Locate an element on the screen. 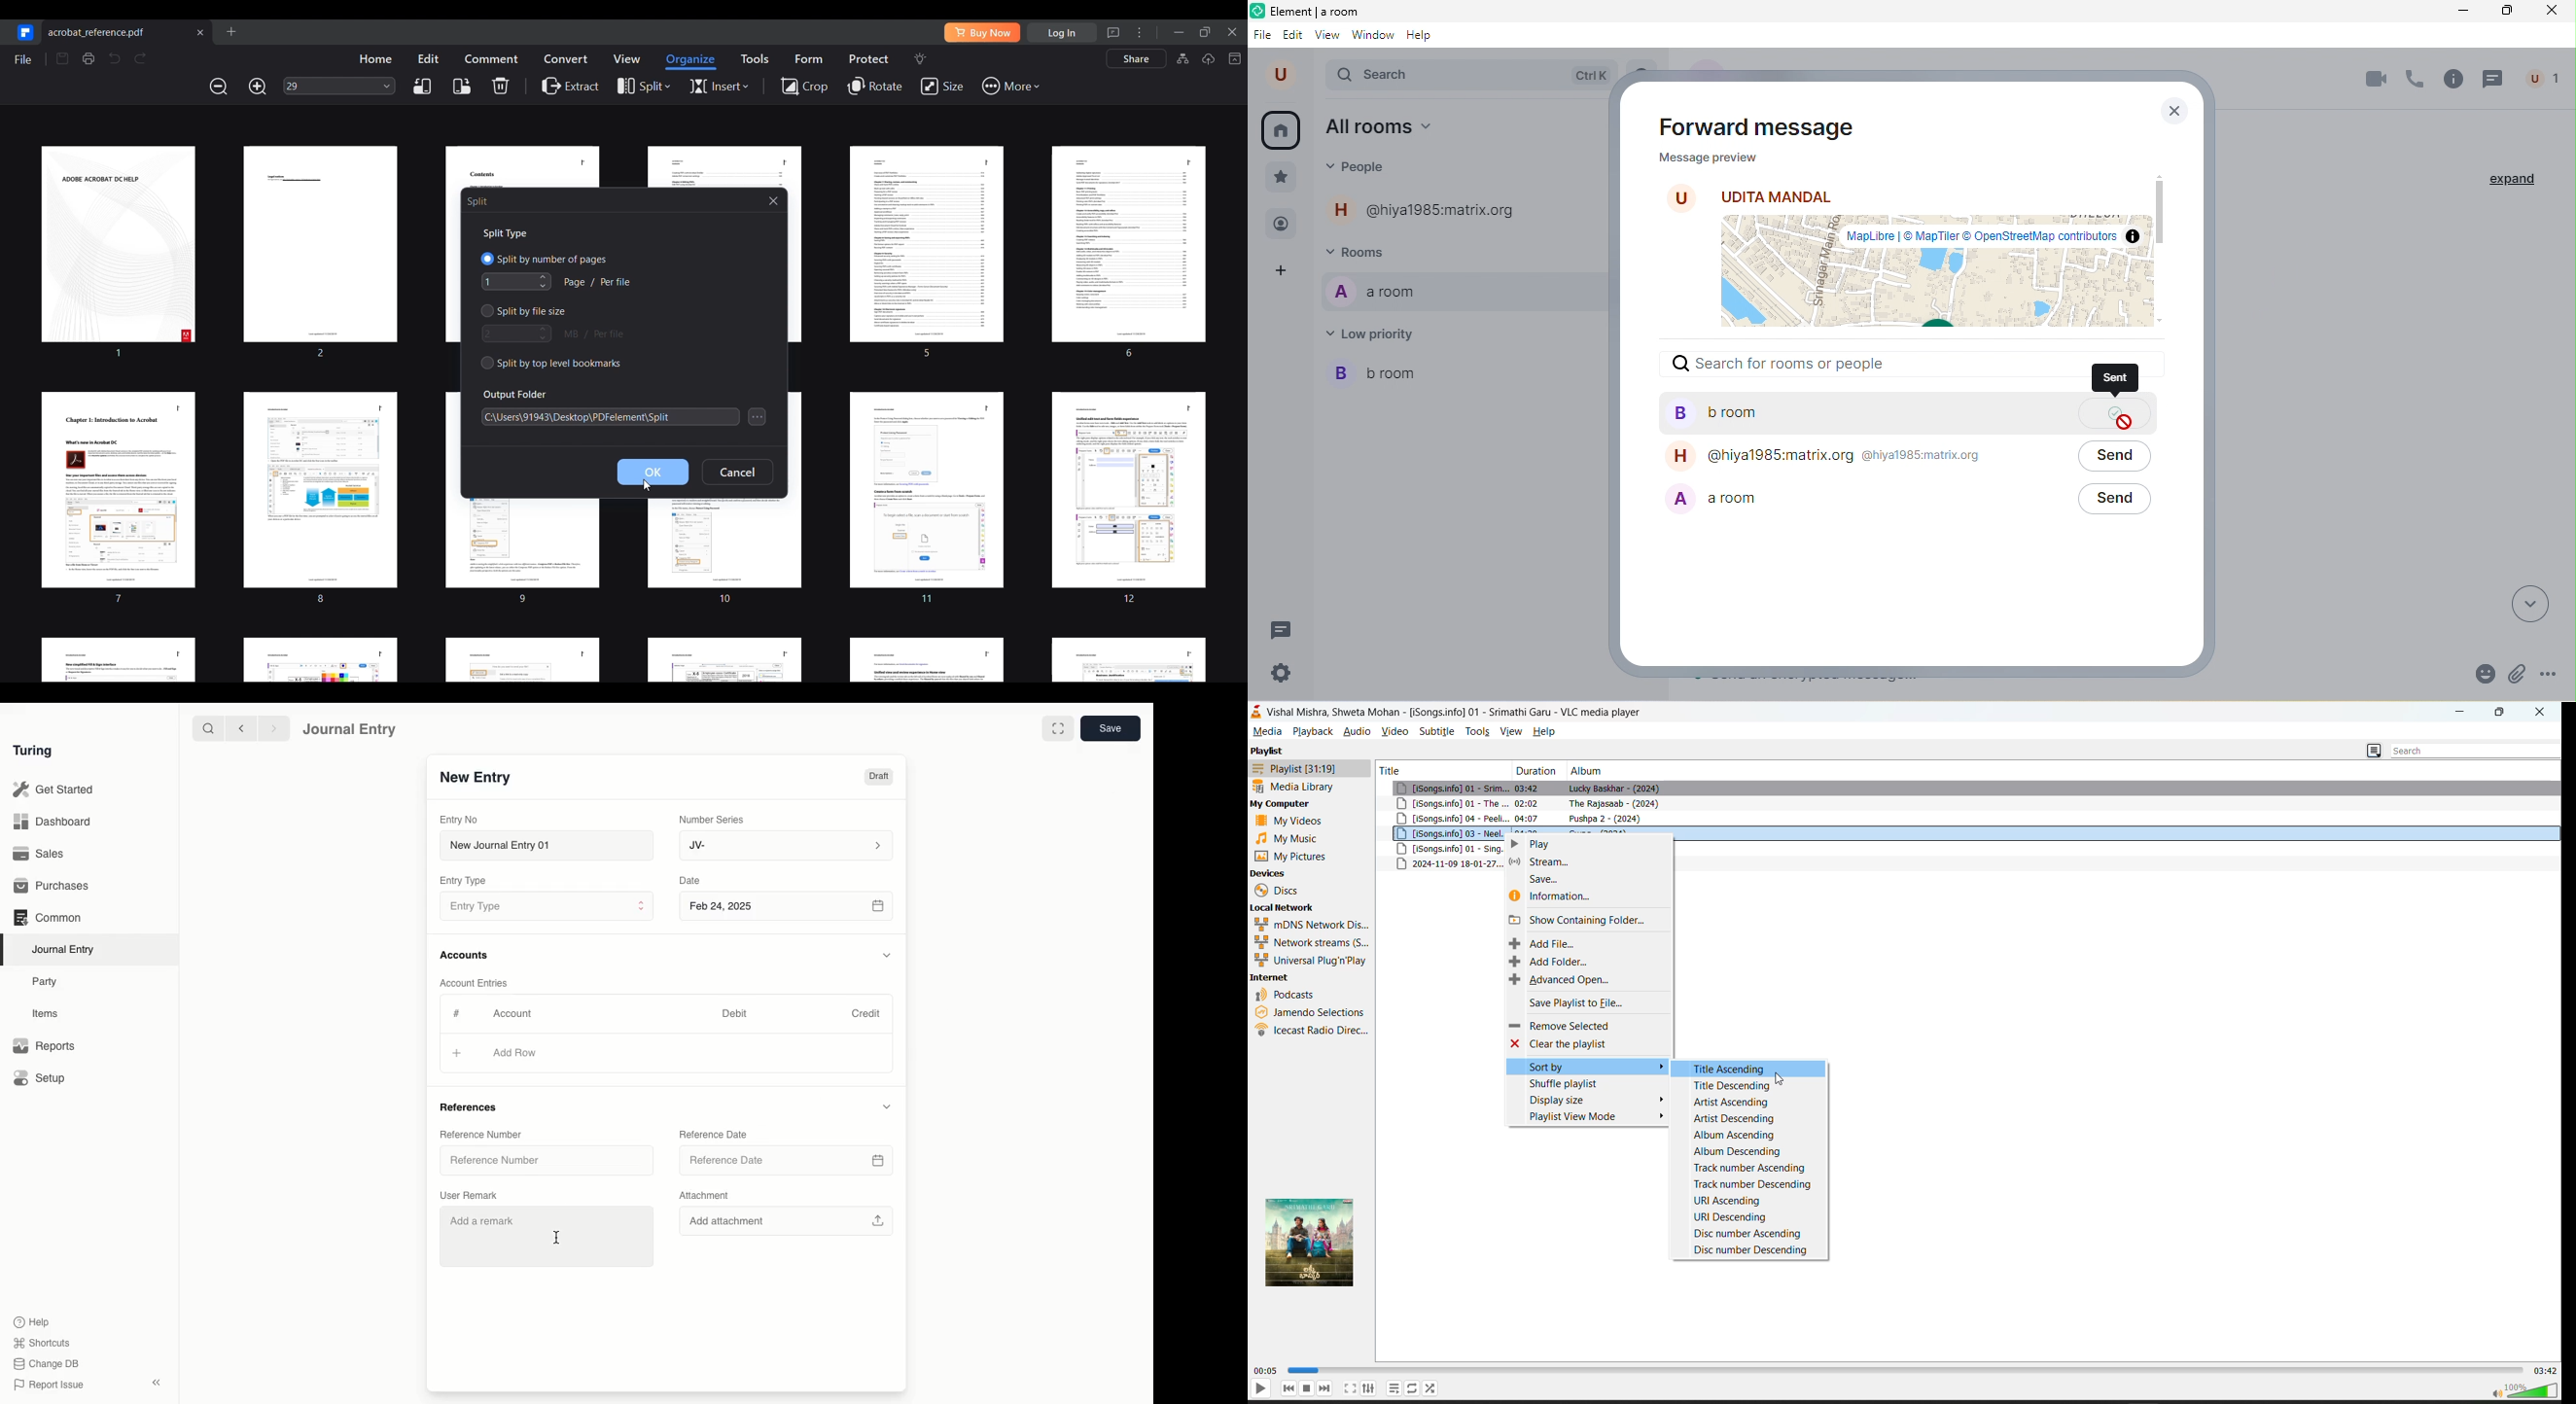  add folder is located at coordinates (1588, 961).